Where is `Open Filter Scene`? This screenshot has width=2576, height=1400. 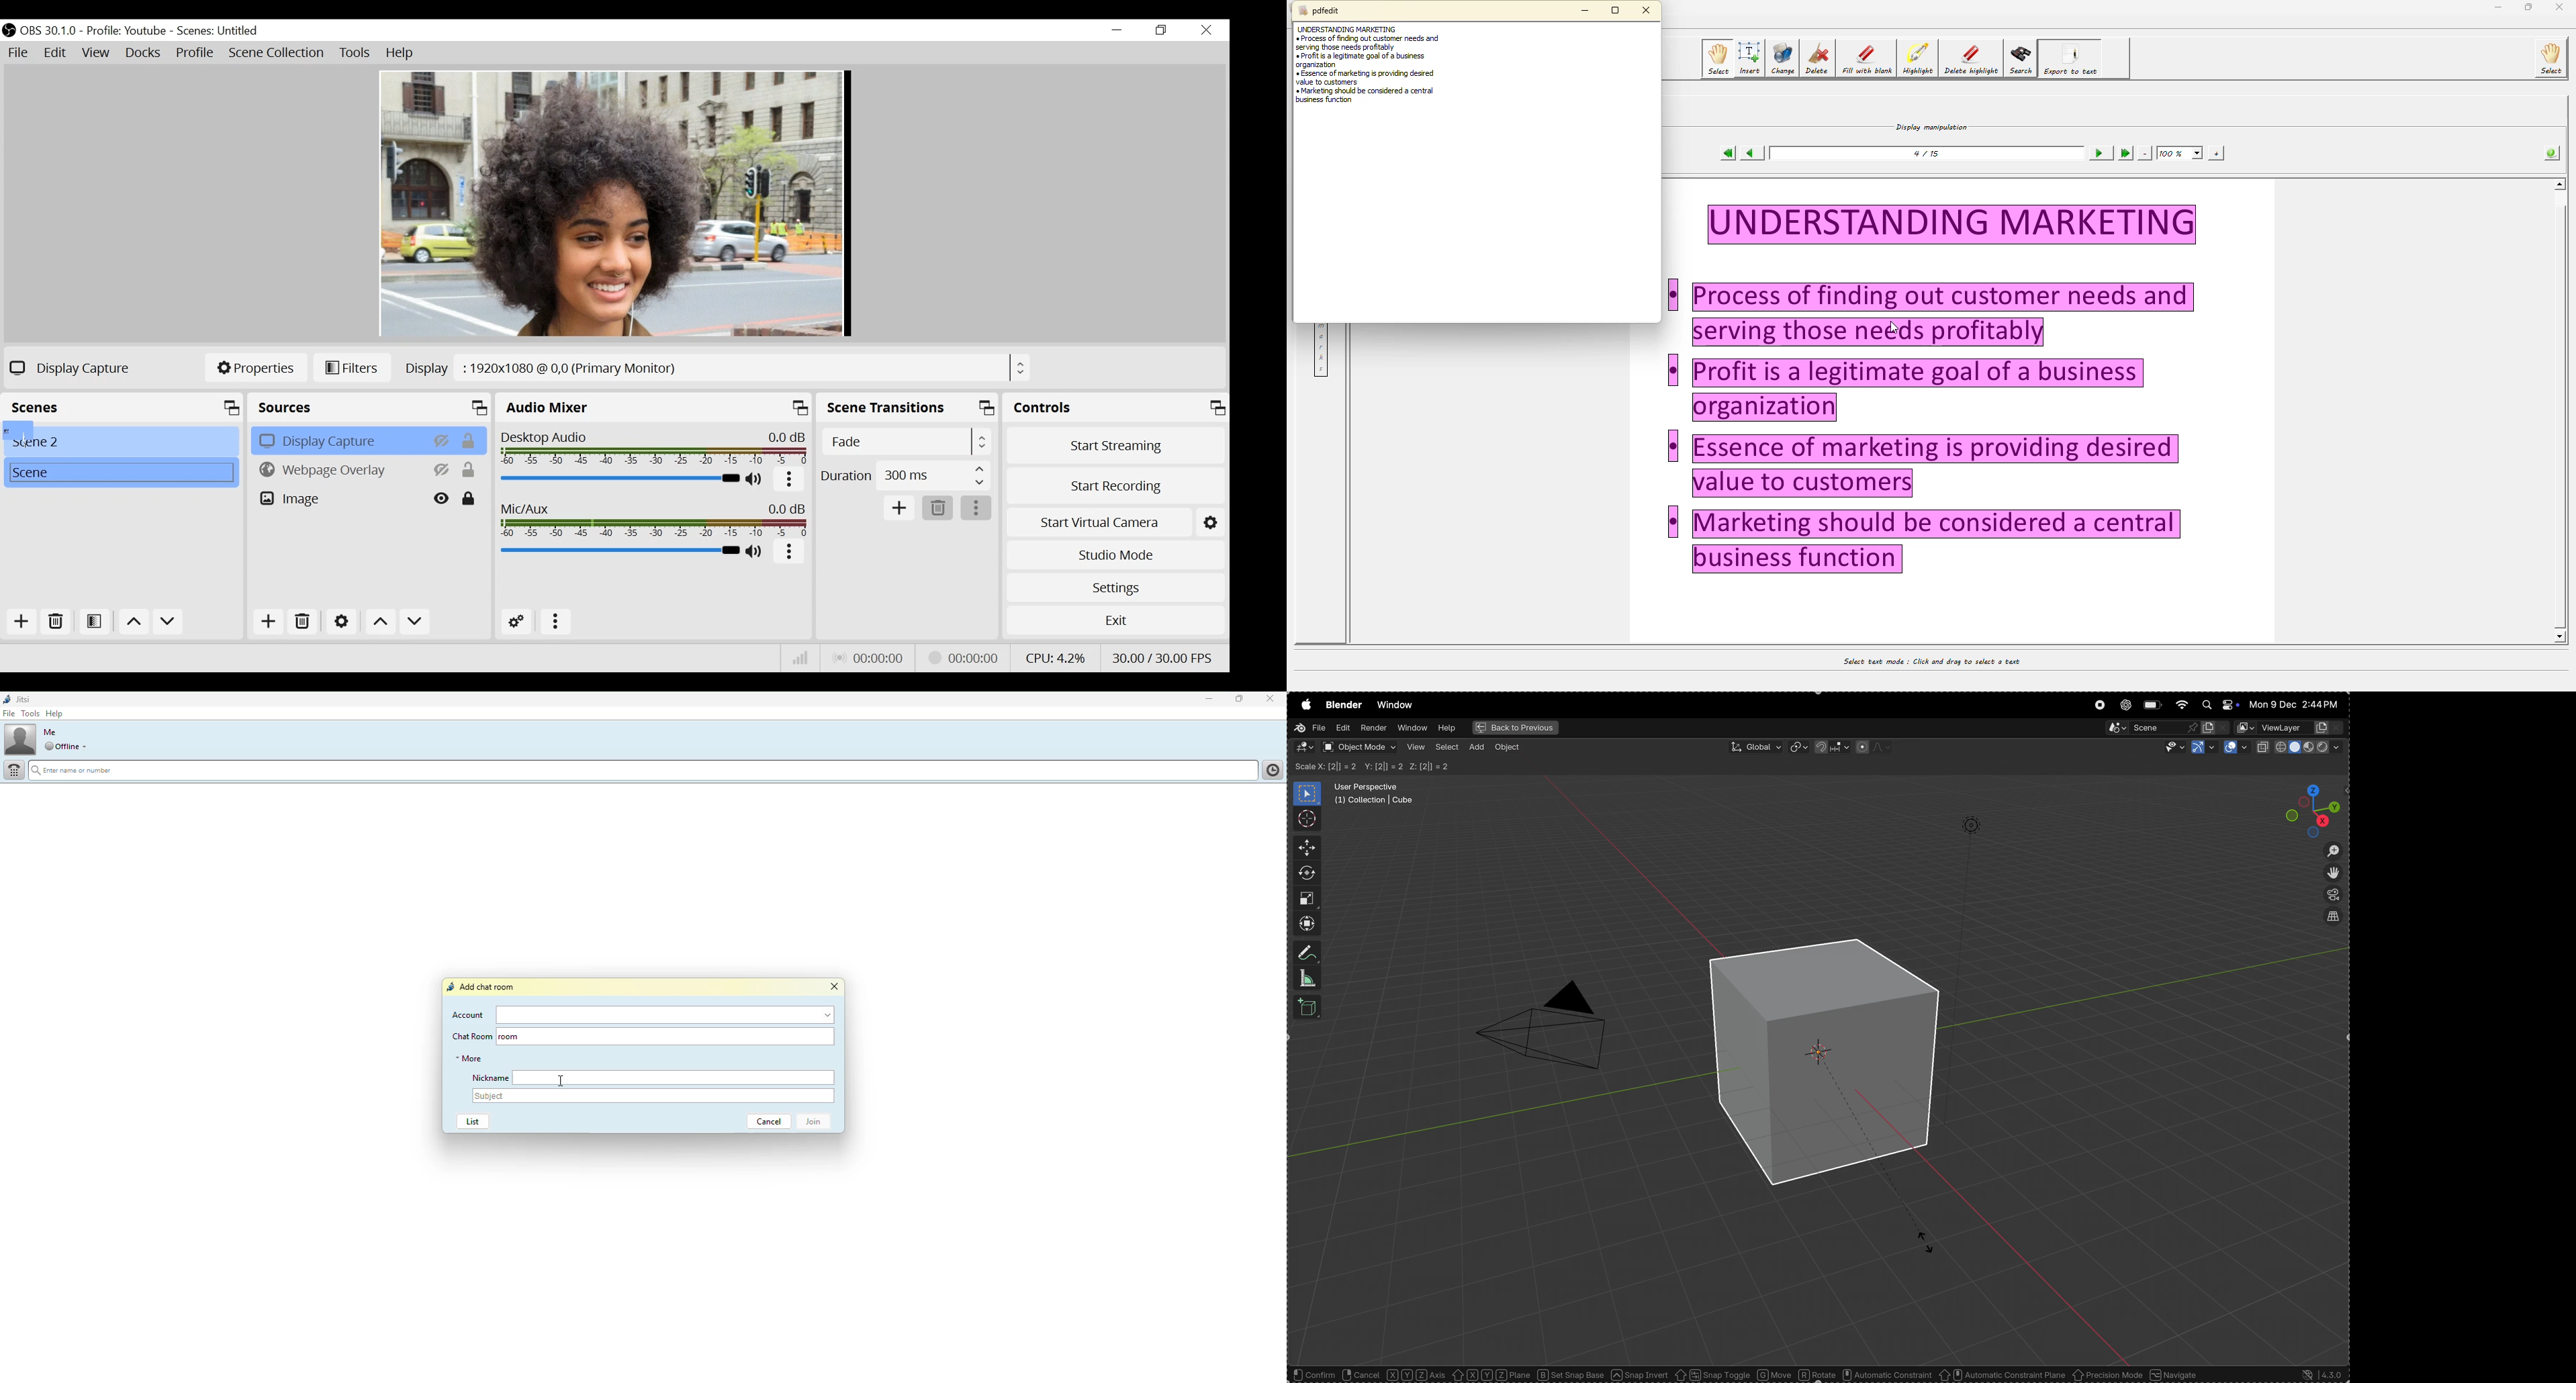 Open Filter Scene is located at coordinates (95, 622).